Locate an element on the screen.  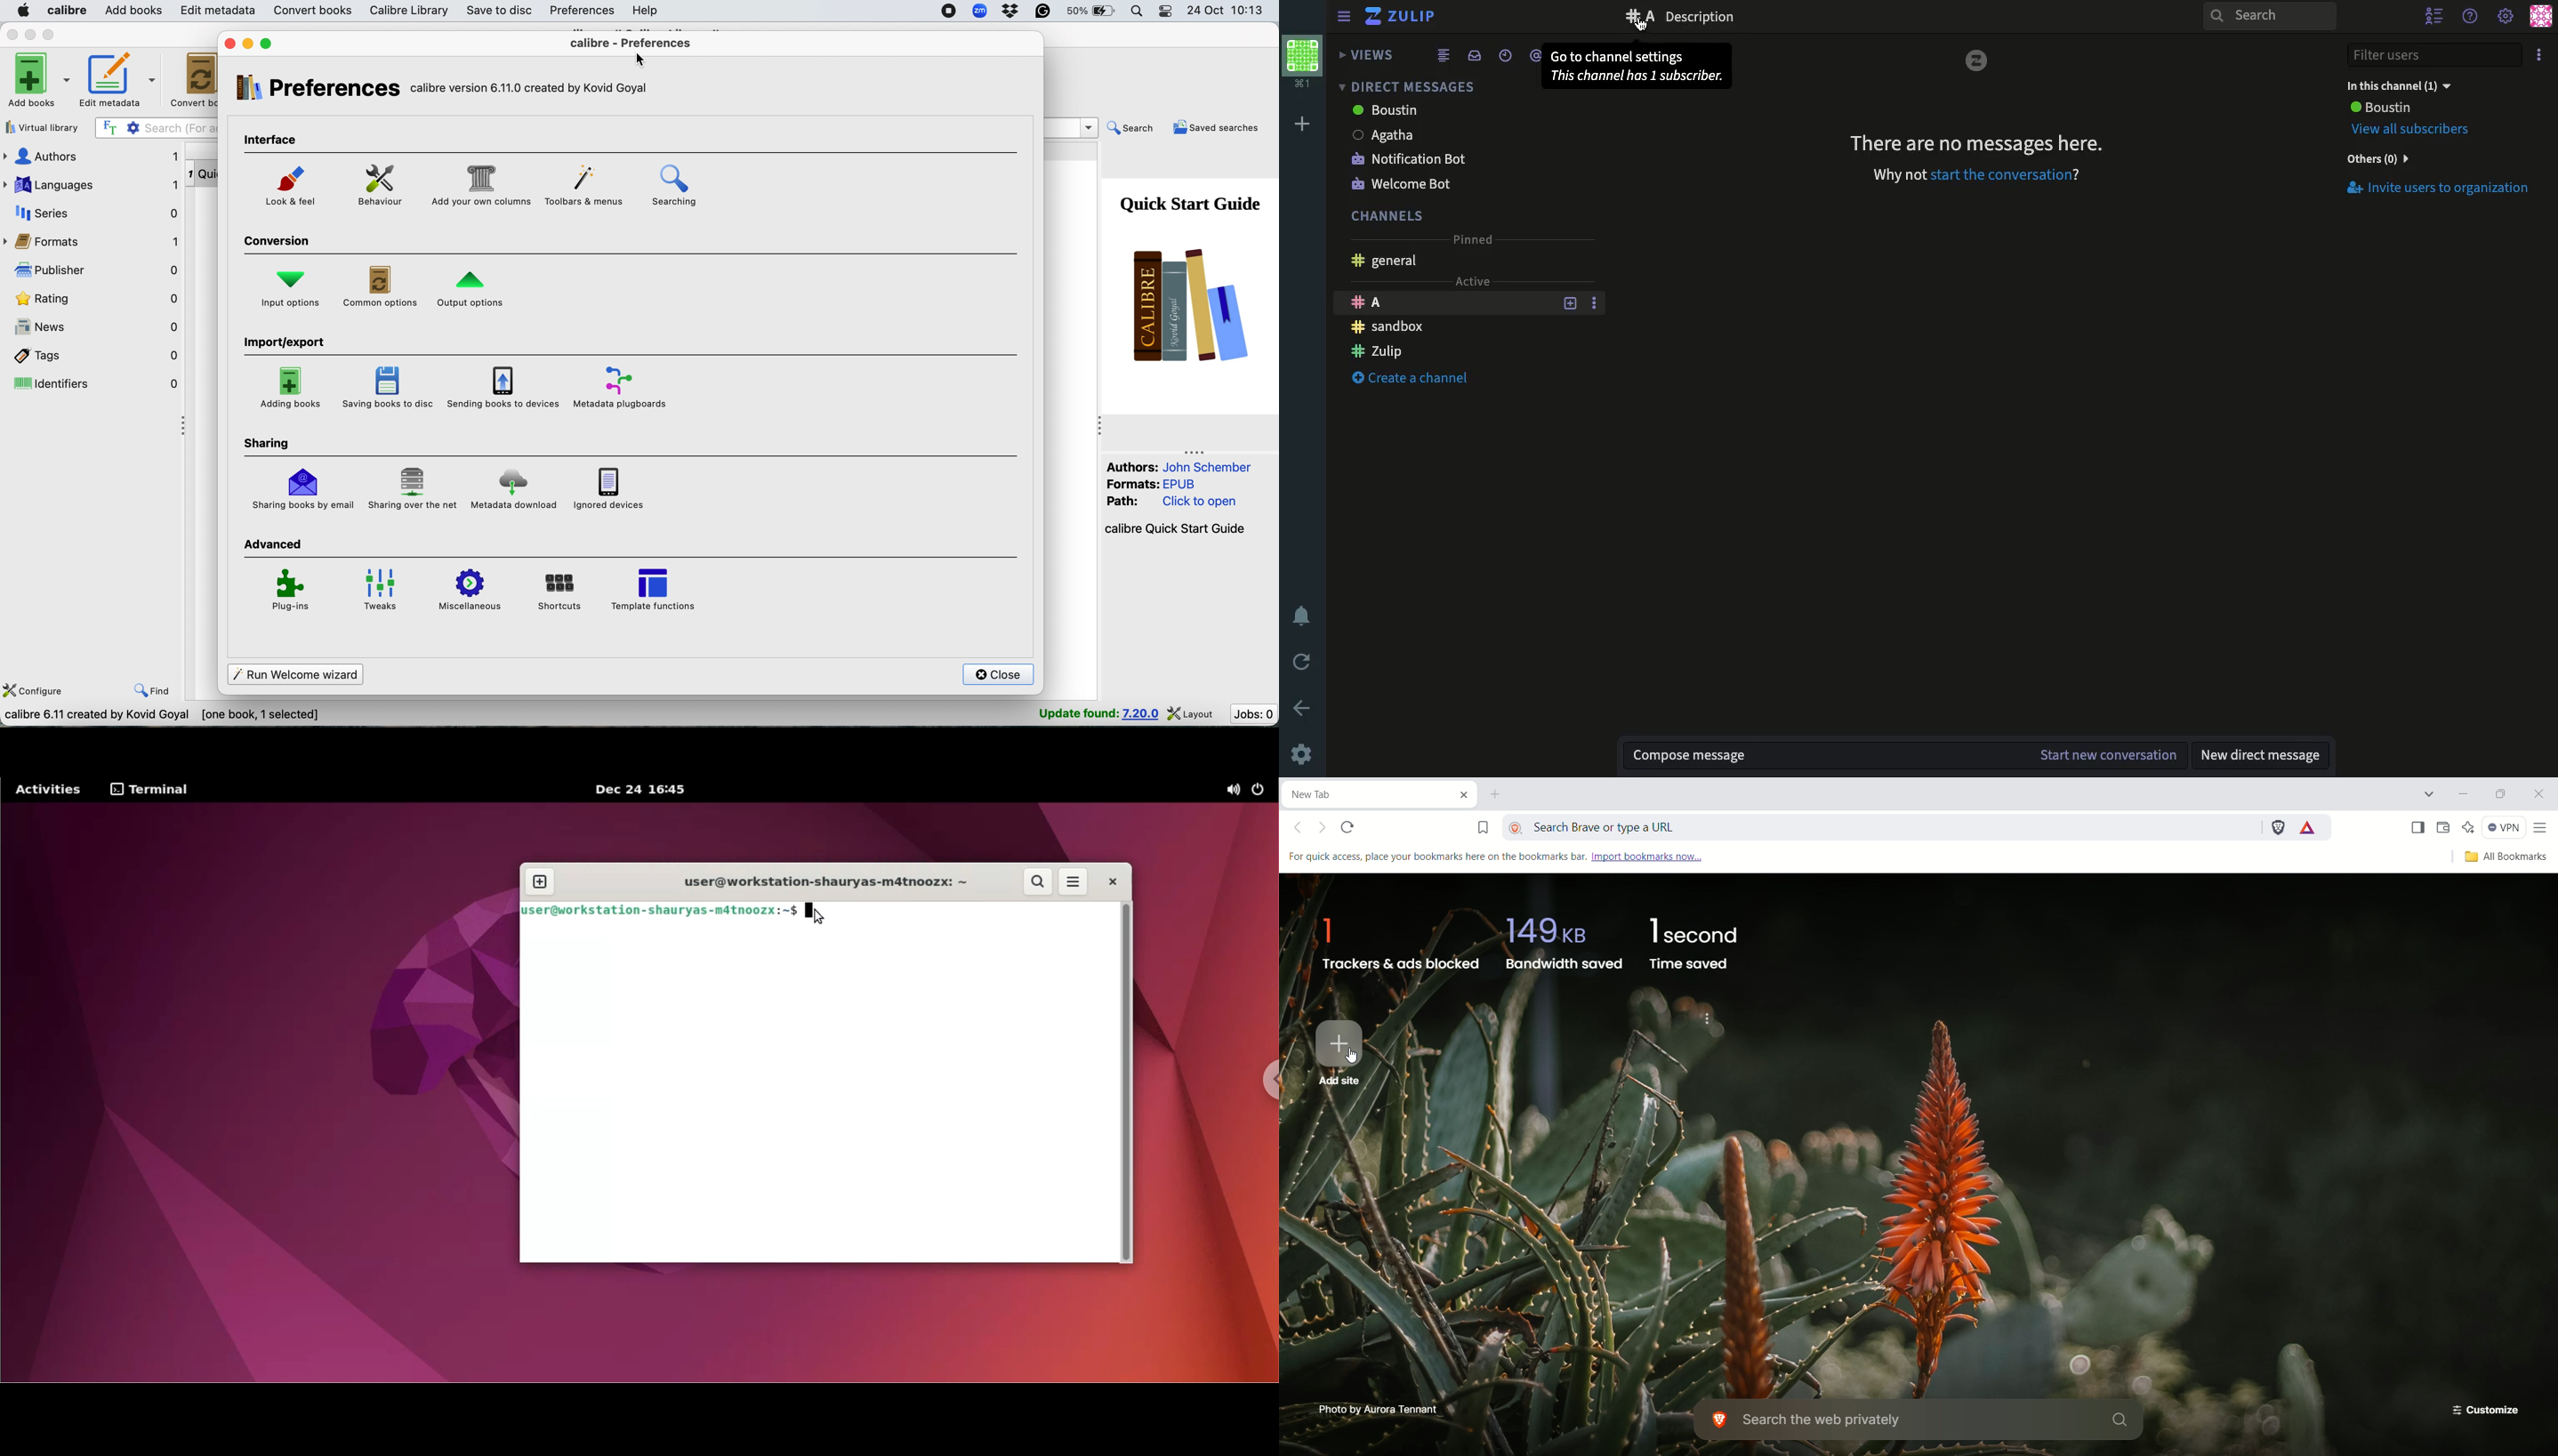
boustin is located at coordinates (2380, 108).